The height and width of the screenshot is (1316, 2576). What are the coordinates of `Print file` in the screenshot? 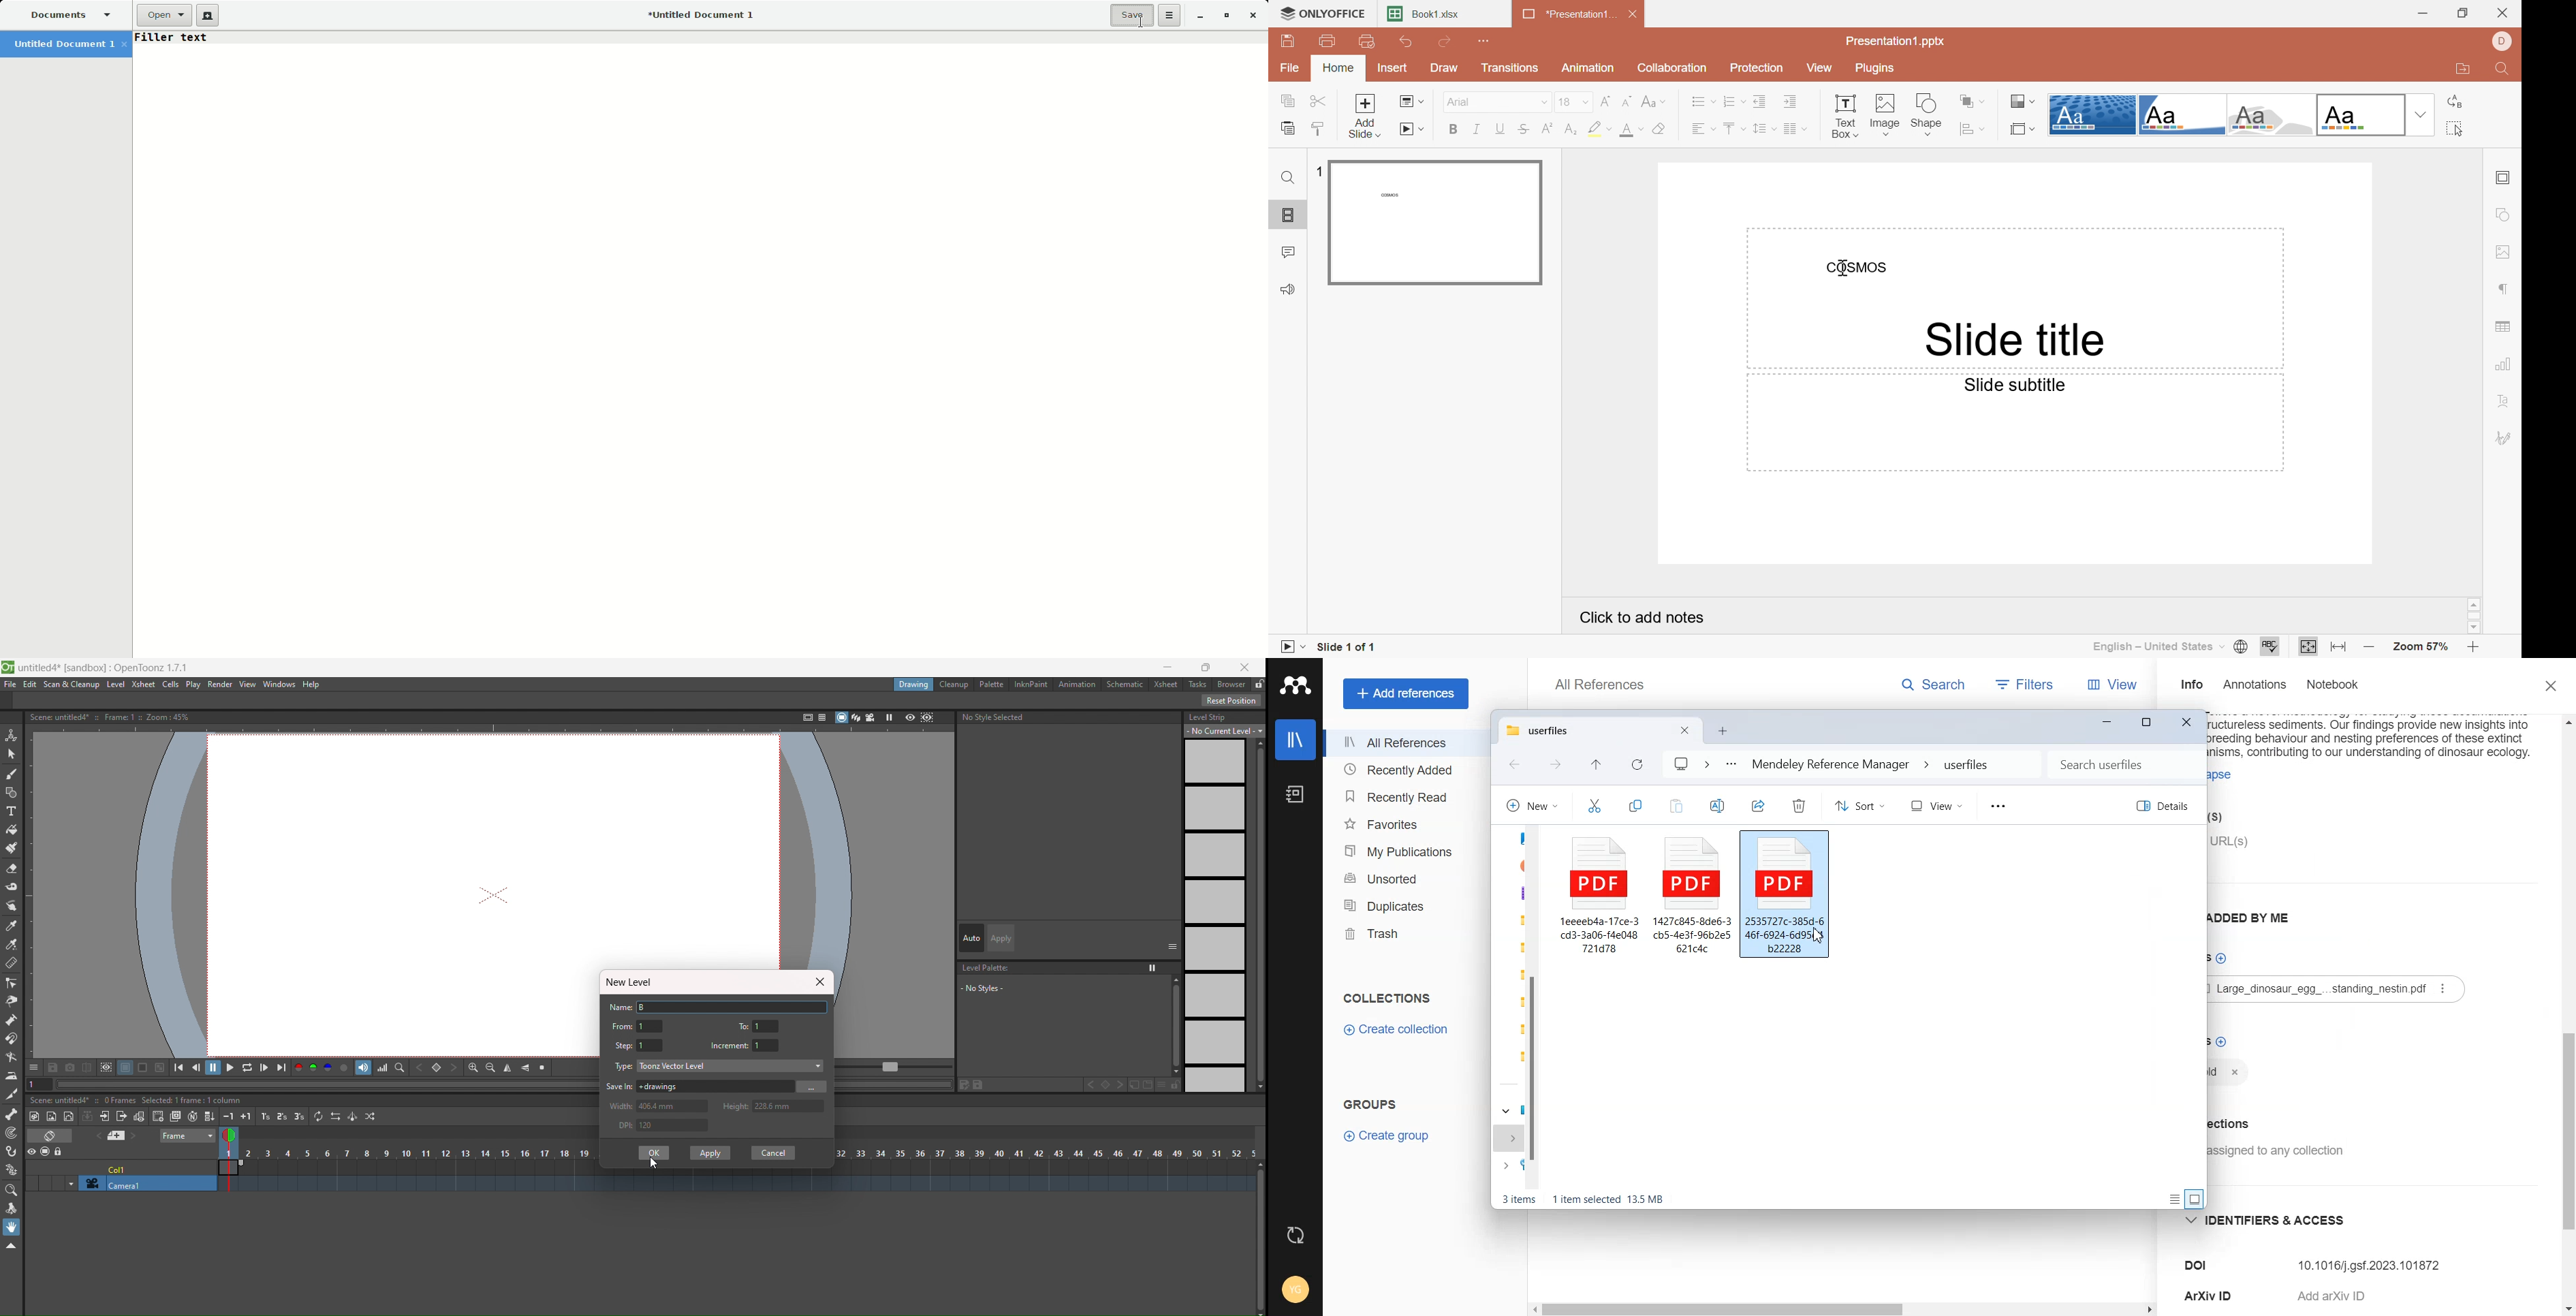 It's located at (1330, 40).